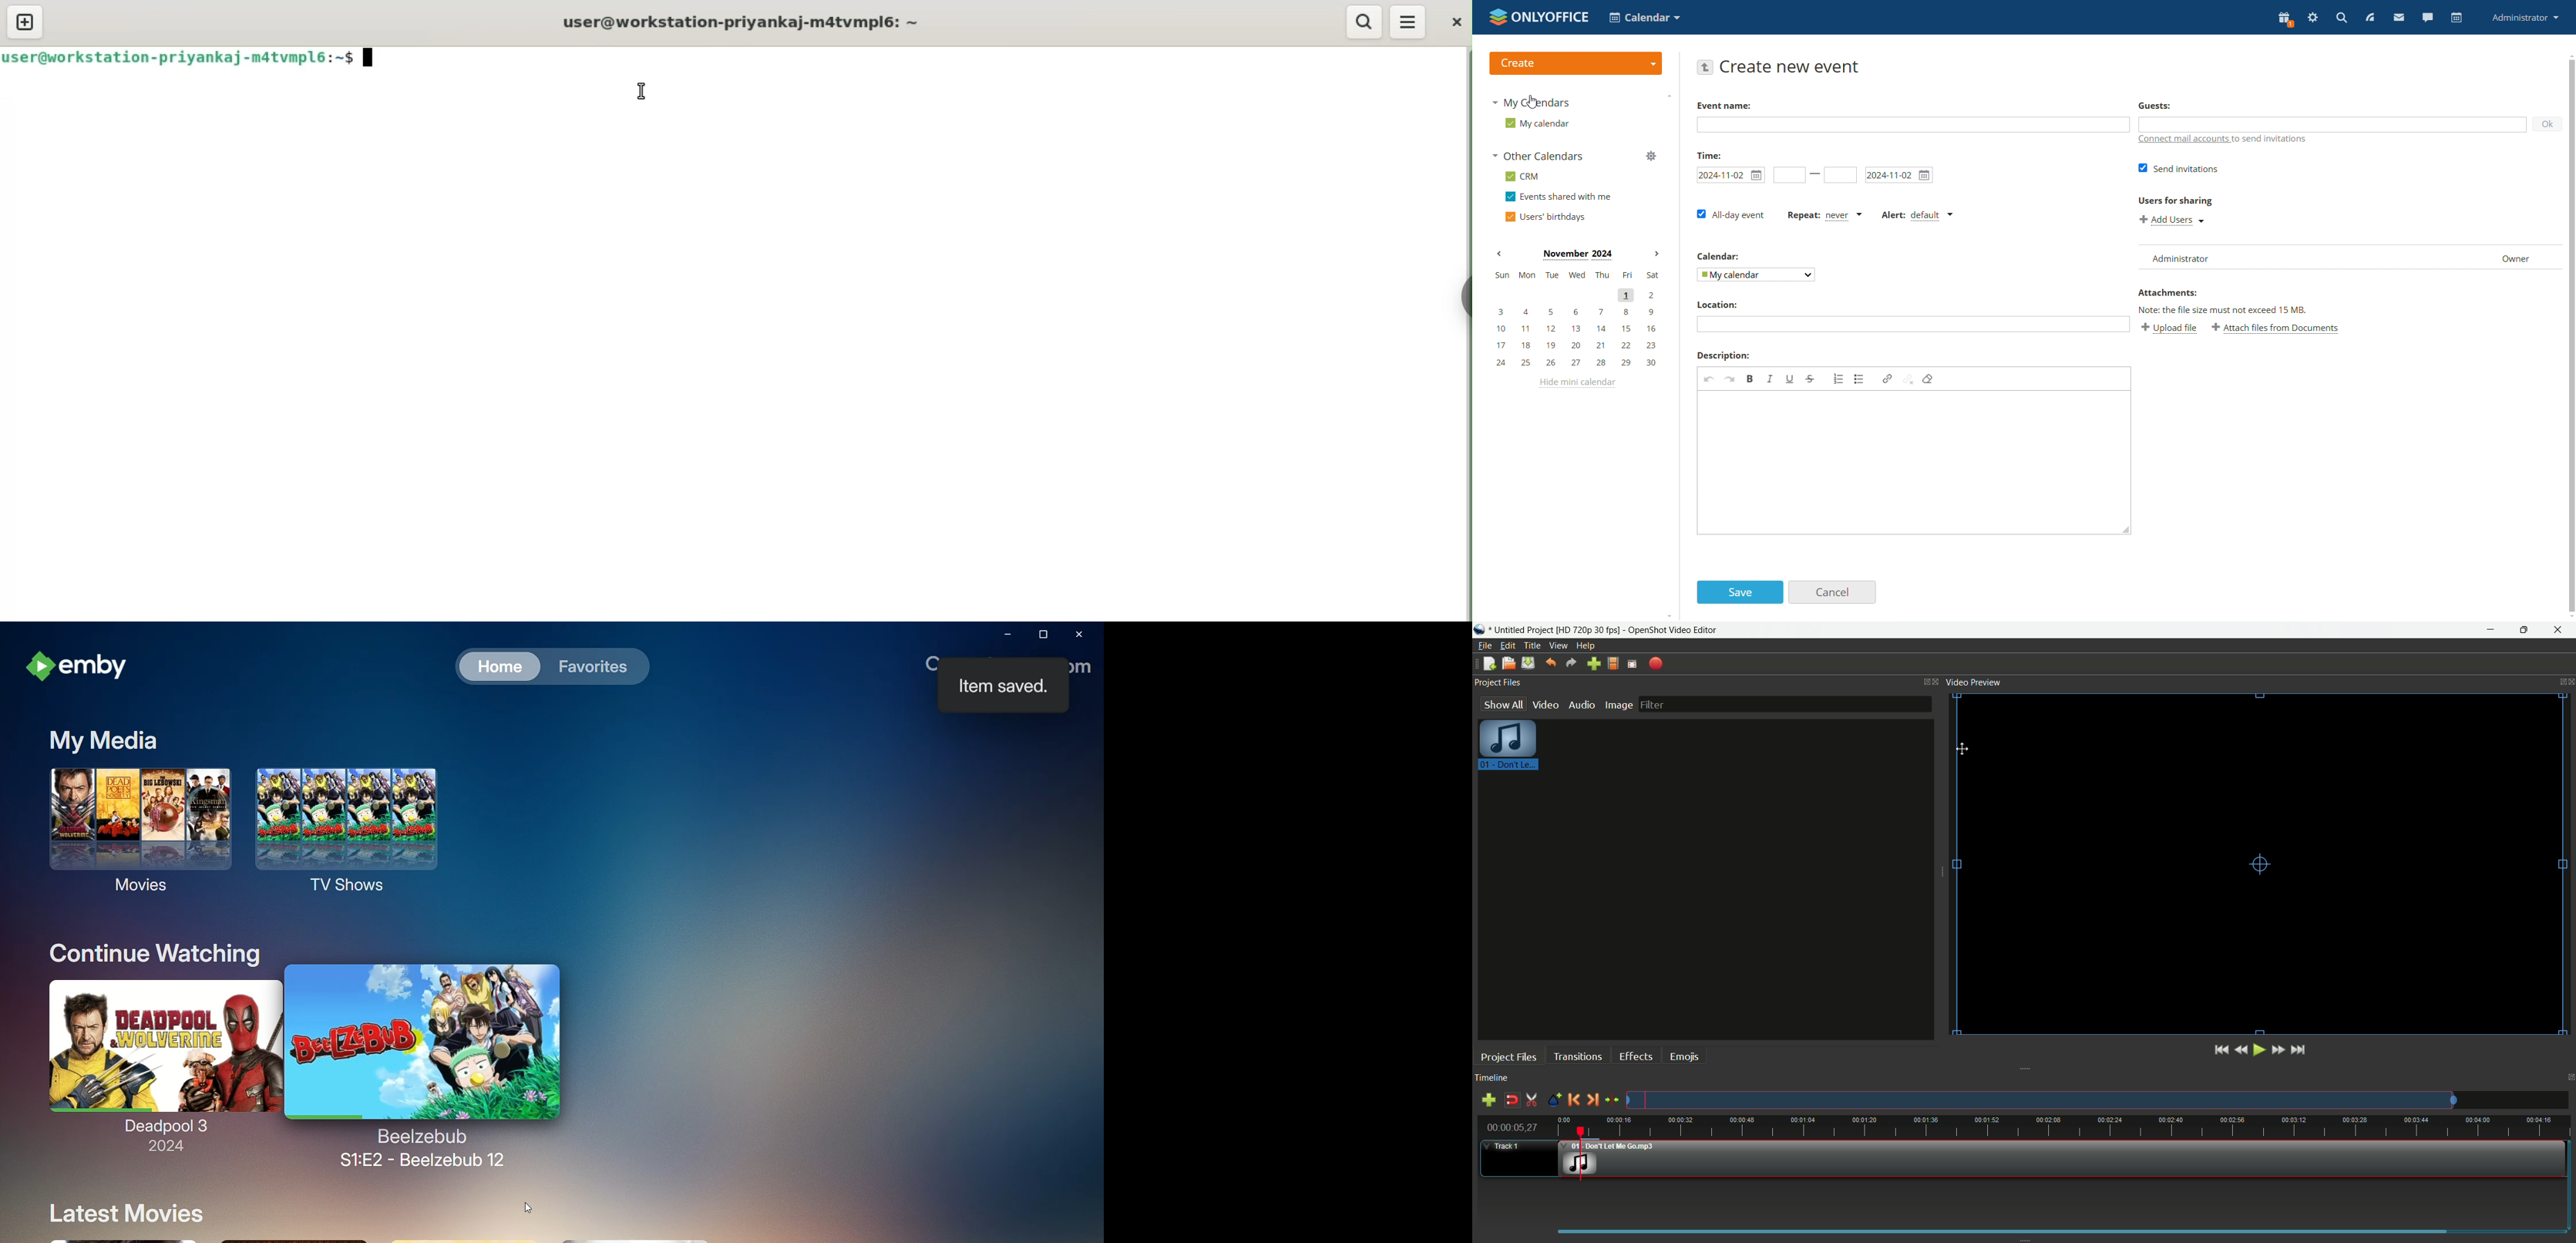 This screenshot has width=2576, height=1260. What do you see at coordinates (1965, 749) in the screenshot?
I see `cursor` at bounding box center [1965, 749].